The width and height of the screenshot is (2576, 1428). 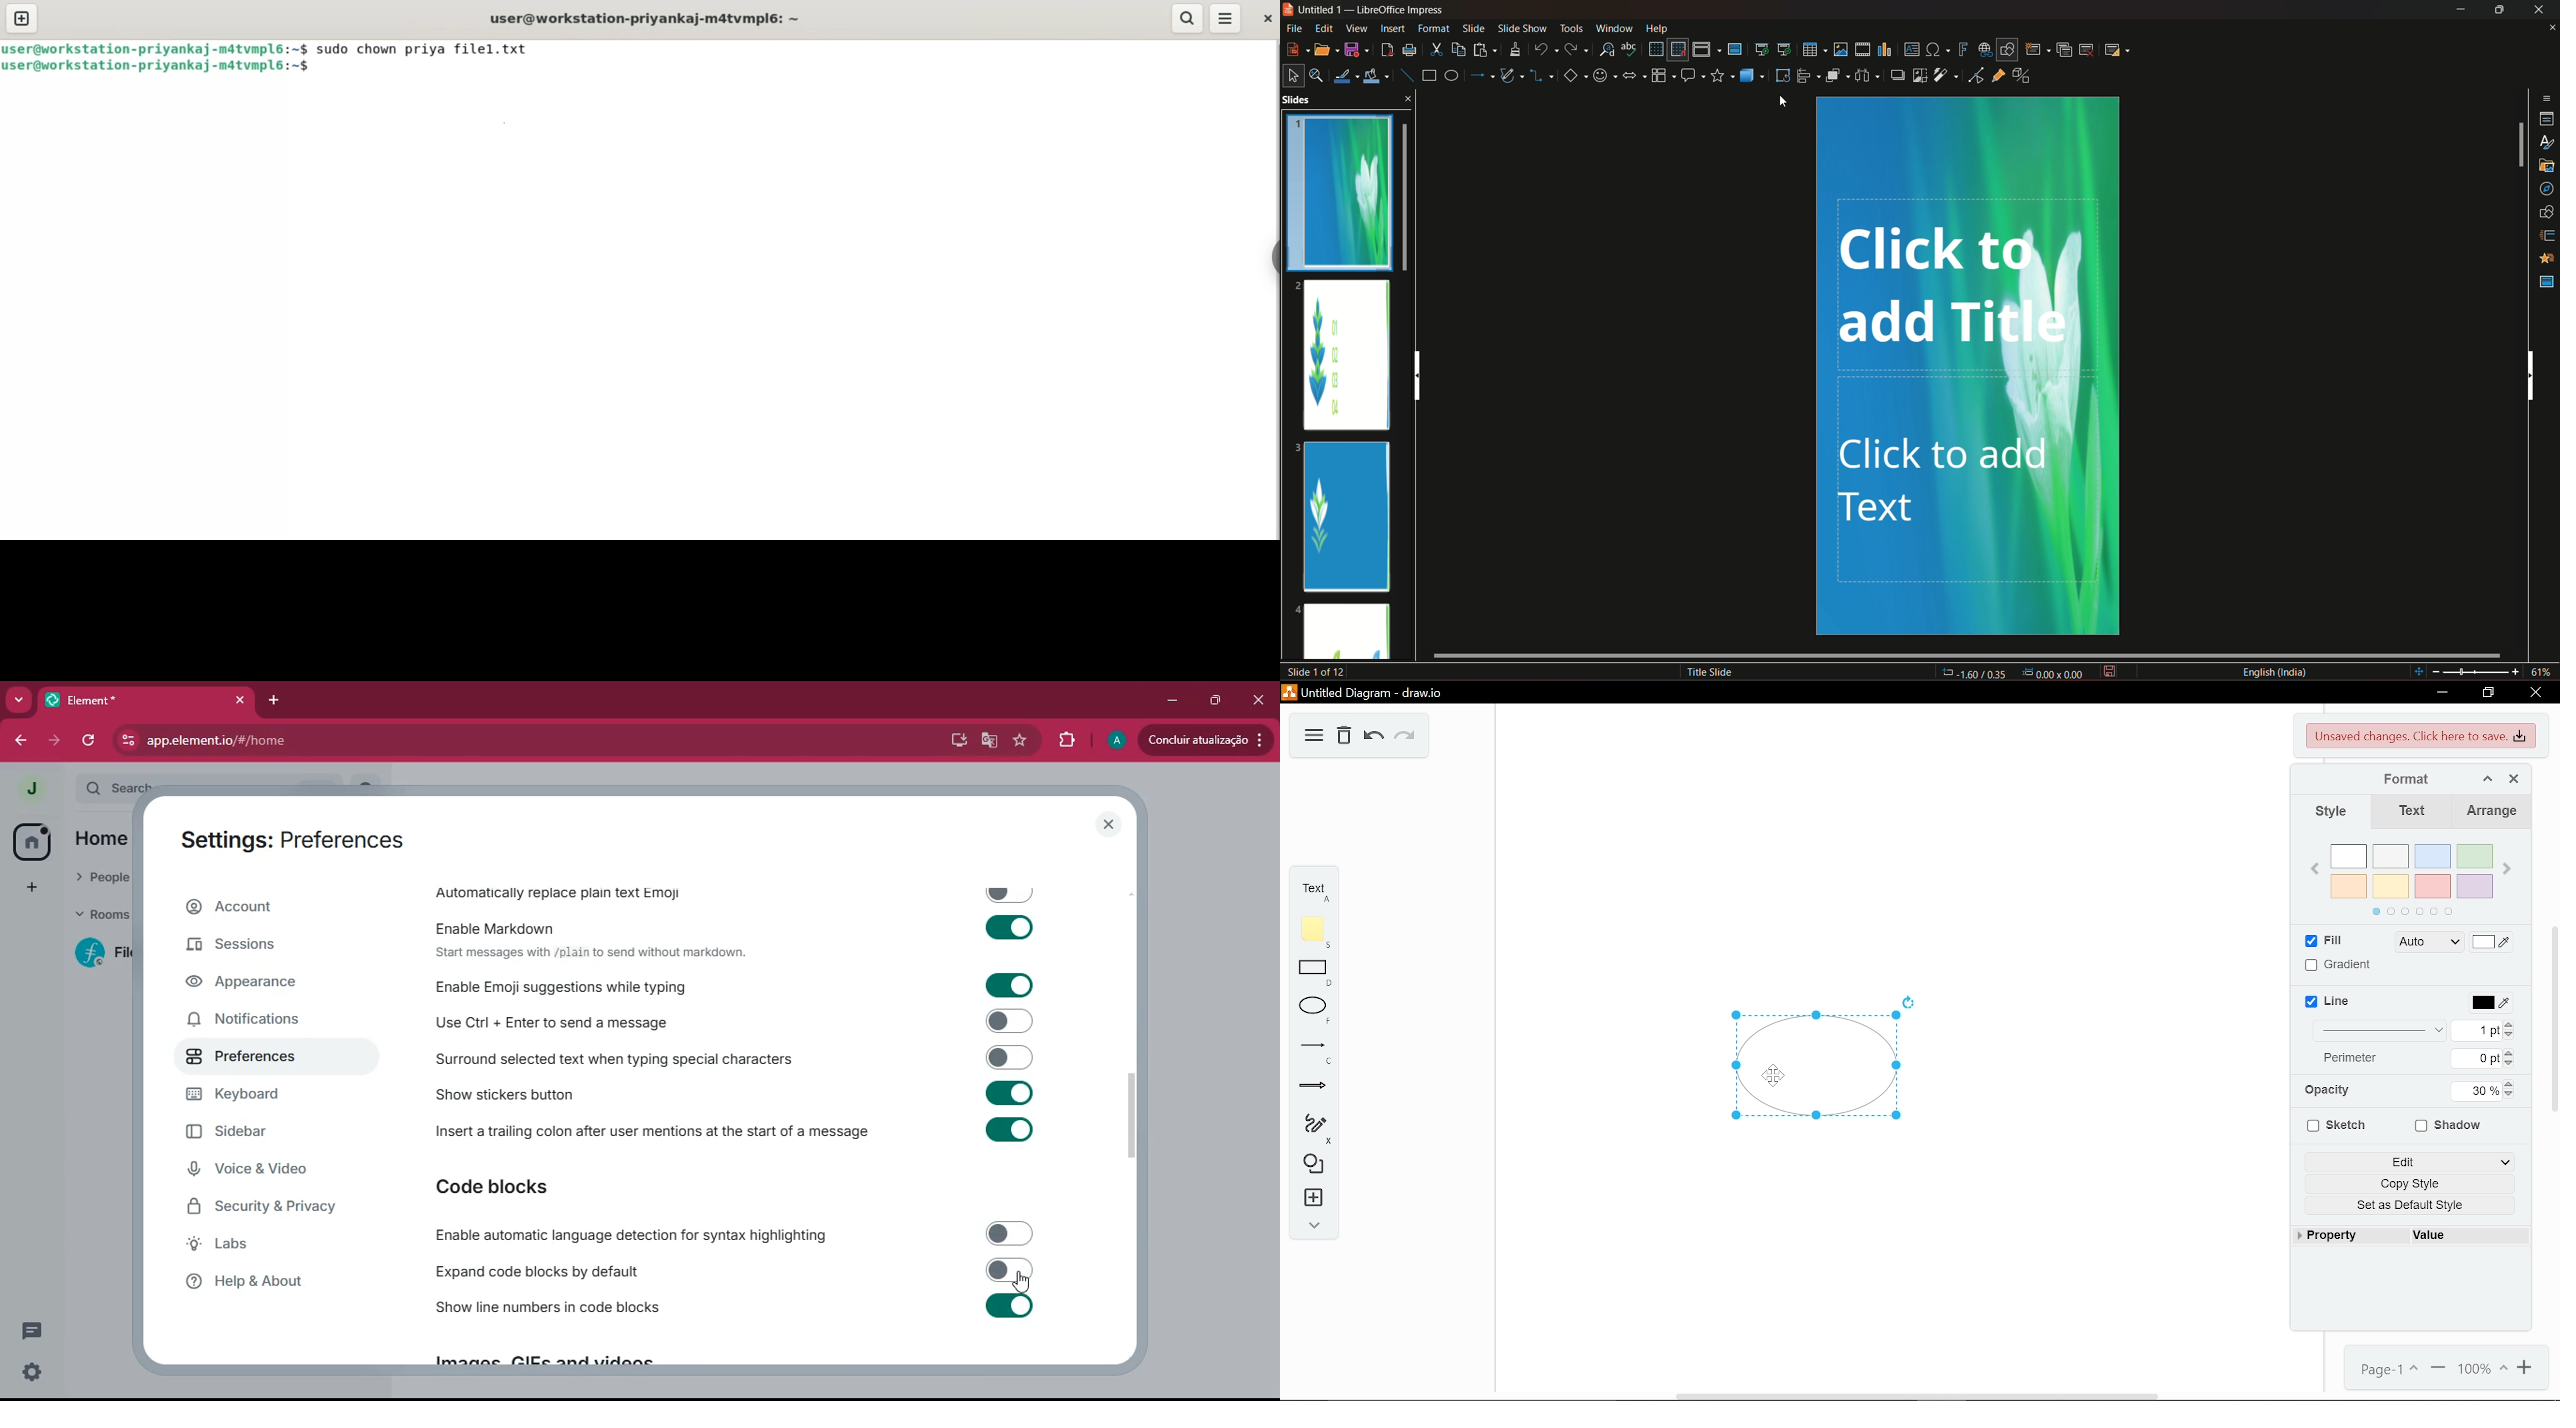 What do you see at coordinates (2412, 1184) in the screenshot?
I see `Copy style` at bounding box center [2412, 1184].